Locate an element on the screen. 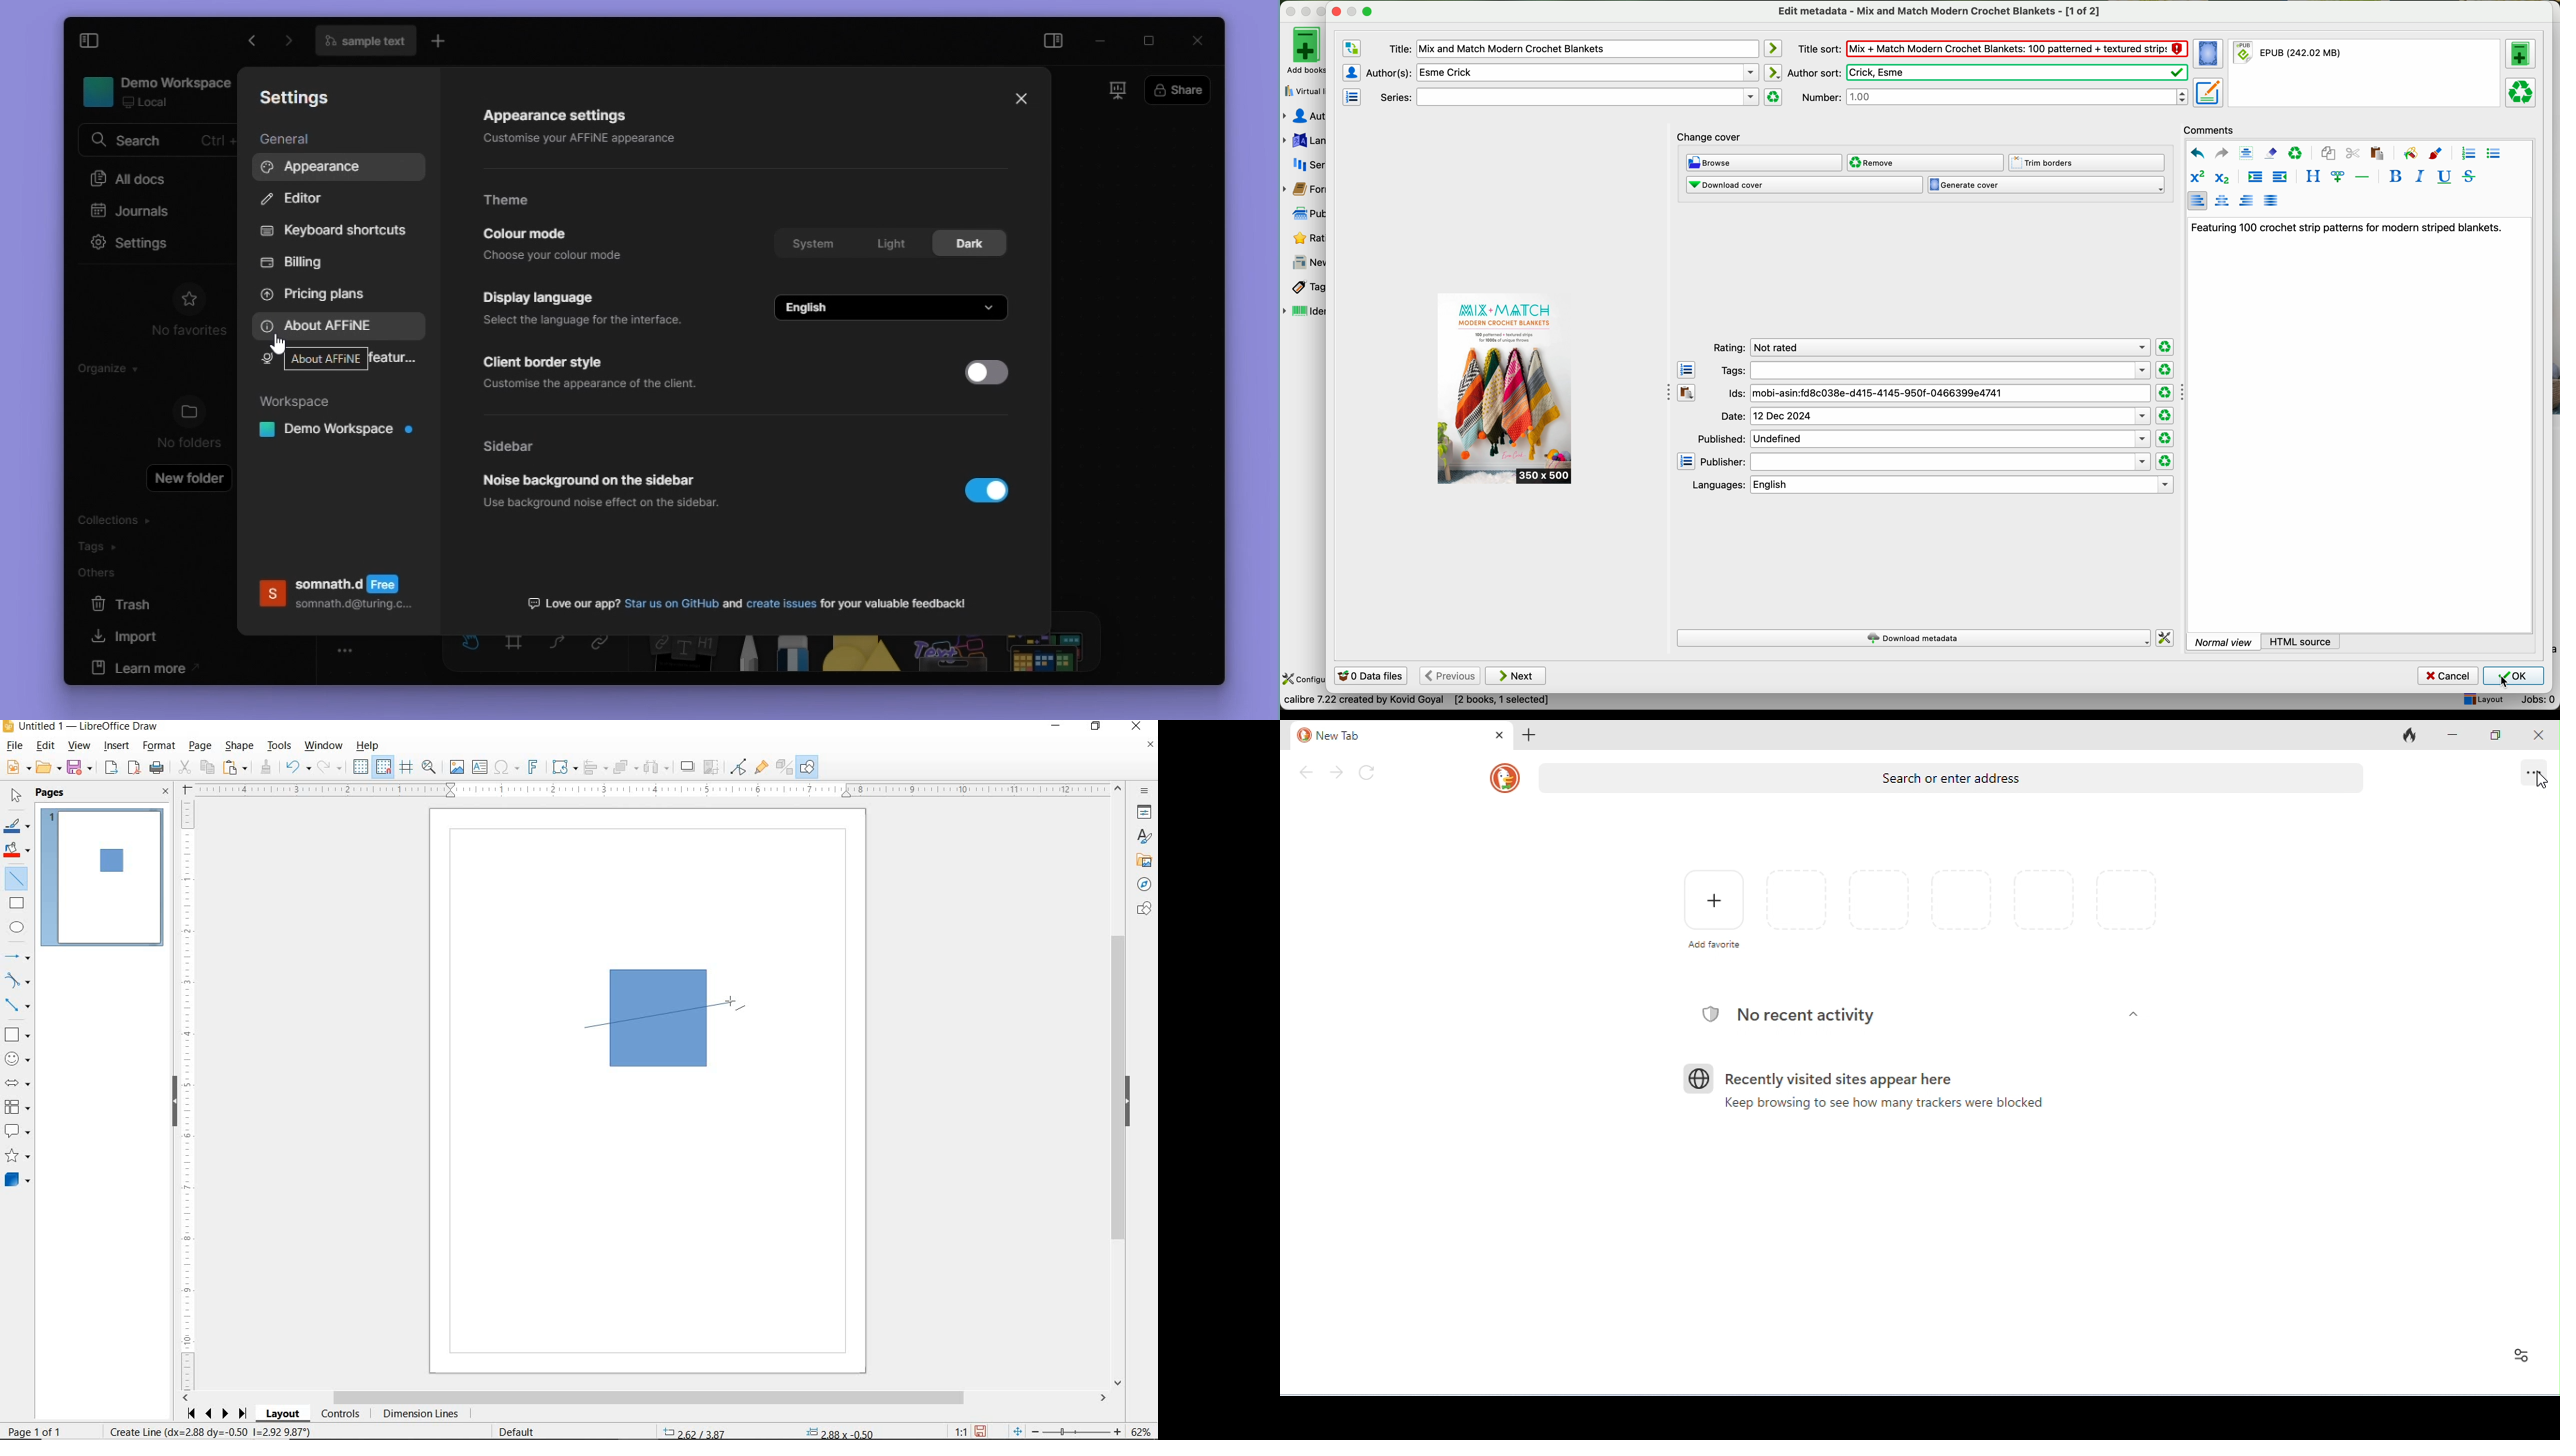 This screenshot has width=2576, height=1456. STANDARD SELECTION is located at coordinates (768, 1430).